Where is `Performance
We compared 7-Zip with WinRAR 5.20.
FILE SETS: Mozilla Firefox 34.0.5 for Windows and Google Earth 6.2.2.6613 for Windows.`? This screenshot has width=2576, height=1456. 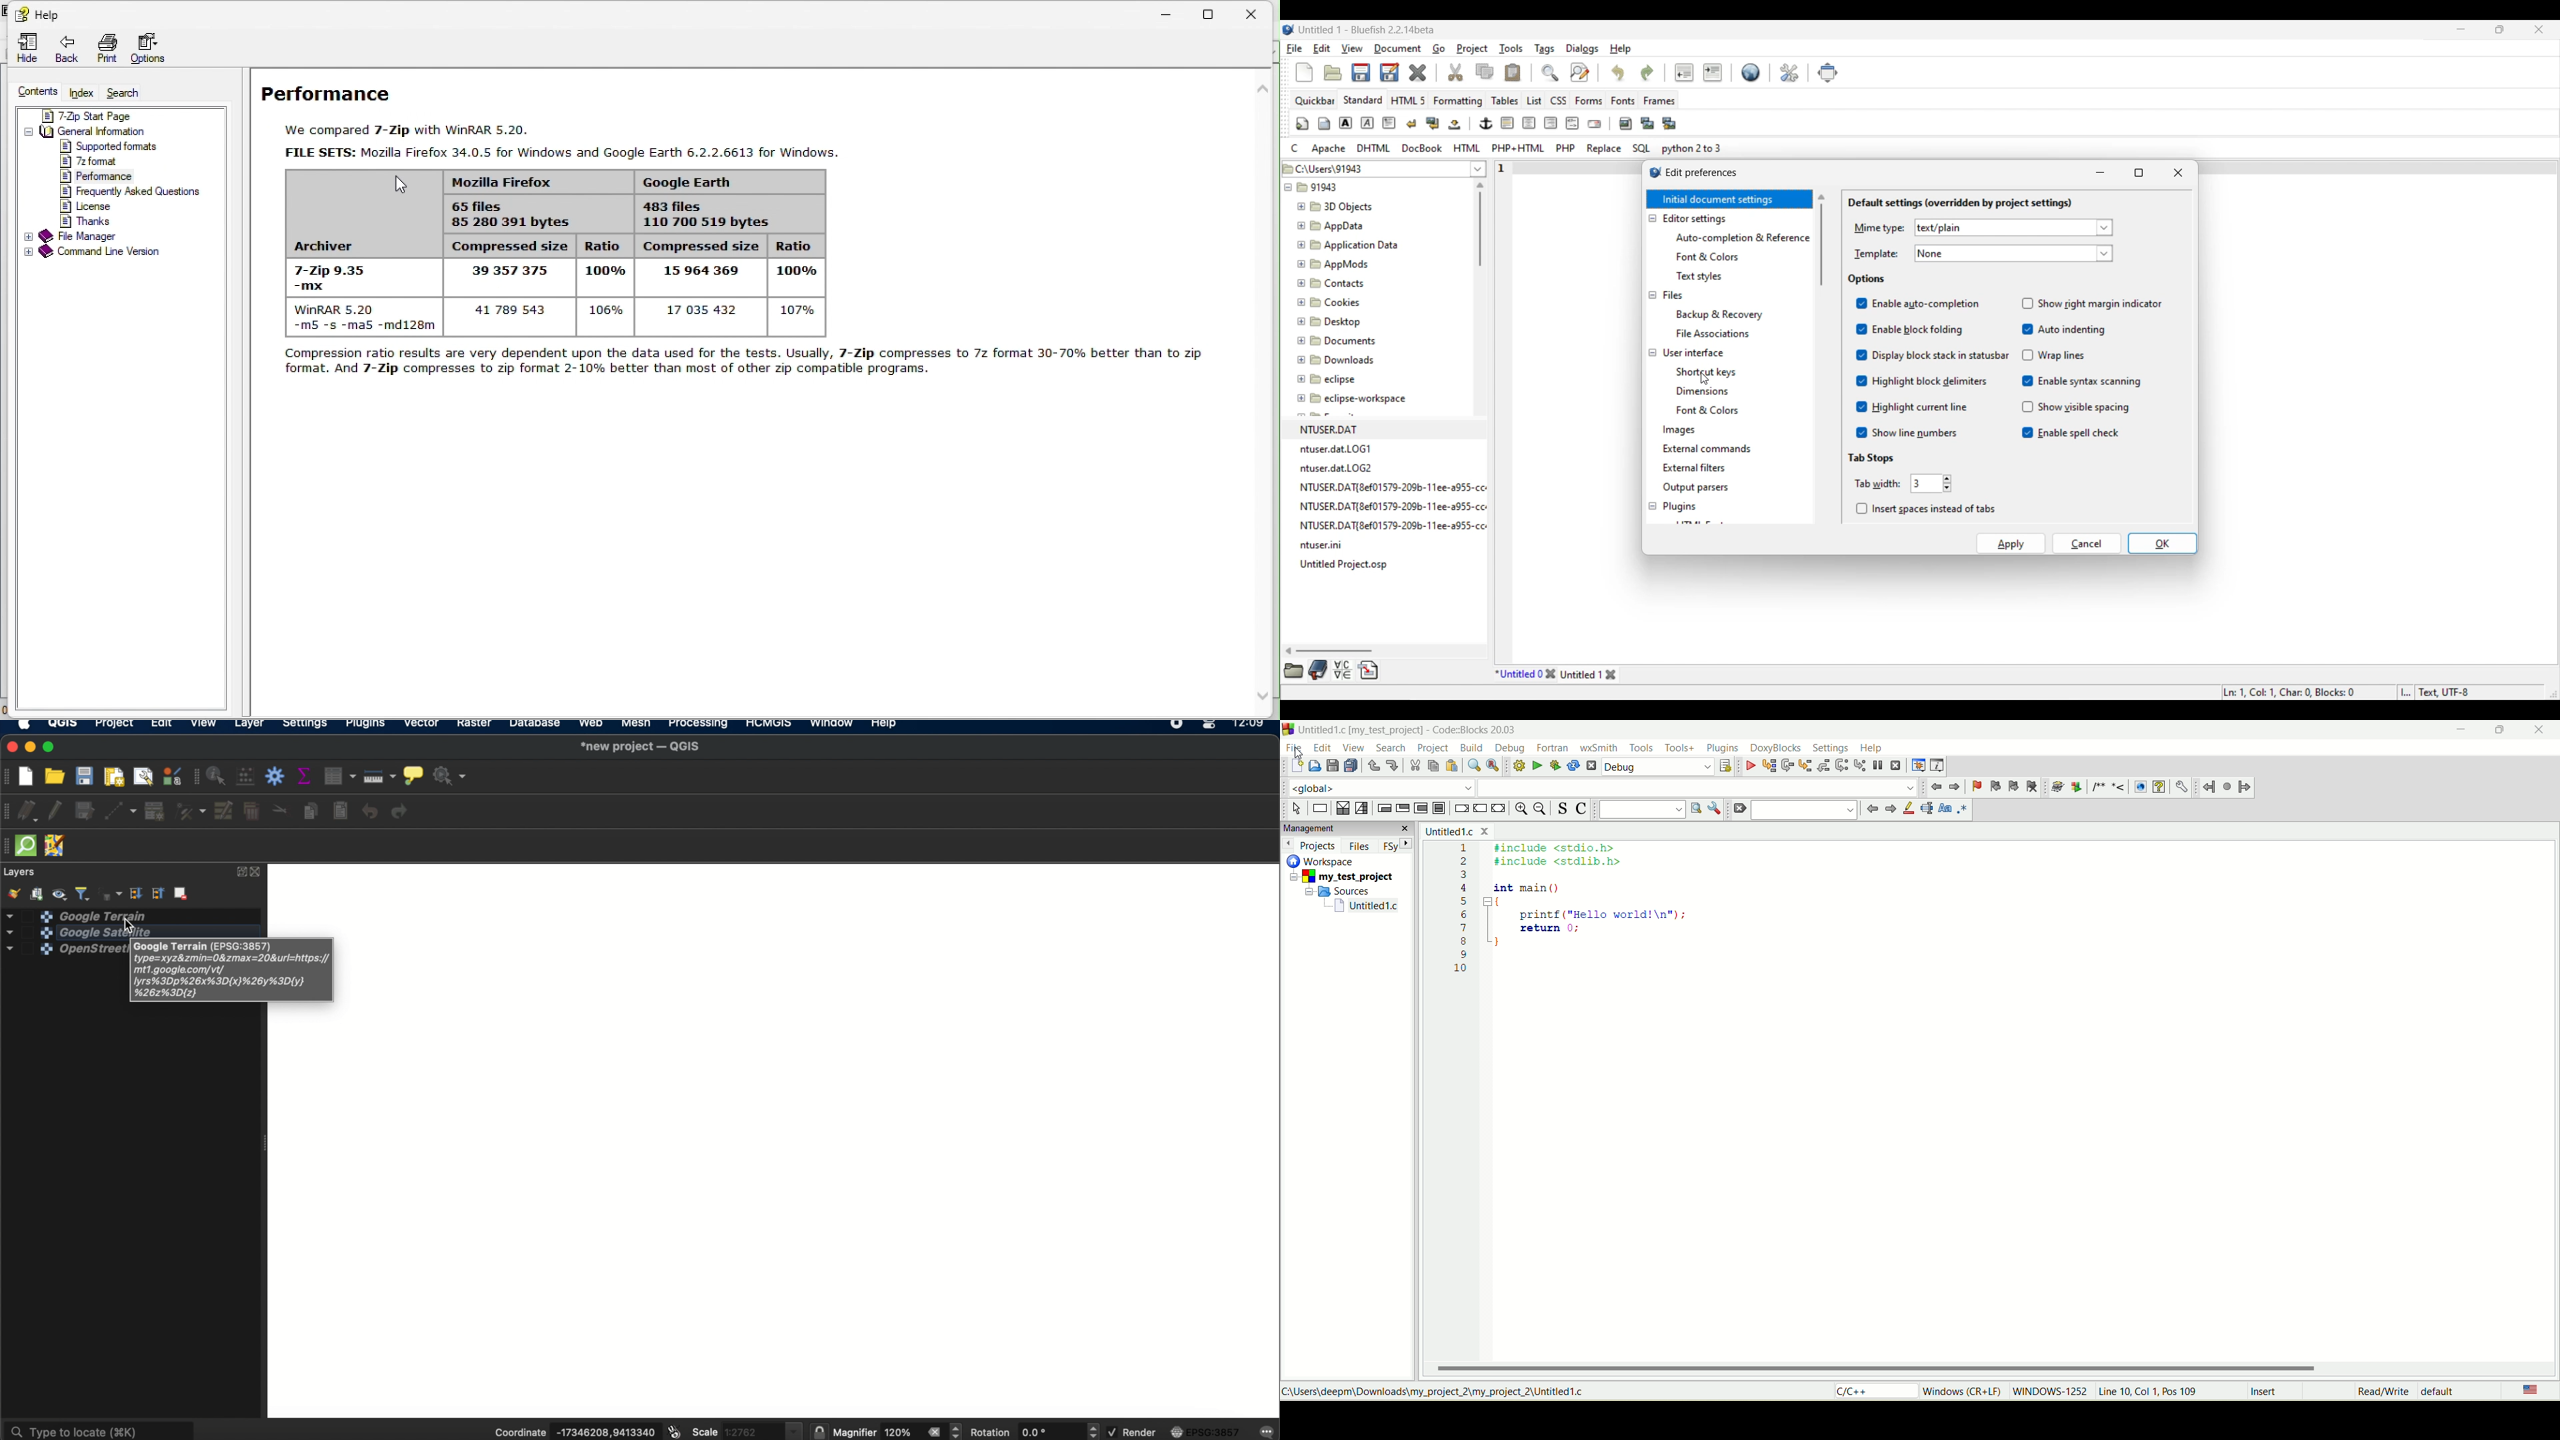 Performance
We compared 7-Zip with WinRAR 5.20.
FILE SETS: Mozilla Firefox 34.0.5 for Windows and Google Earth 6.2.2.6613 for Windows. is located at coordinates (545, 119).